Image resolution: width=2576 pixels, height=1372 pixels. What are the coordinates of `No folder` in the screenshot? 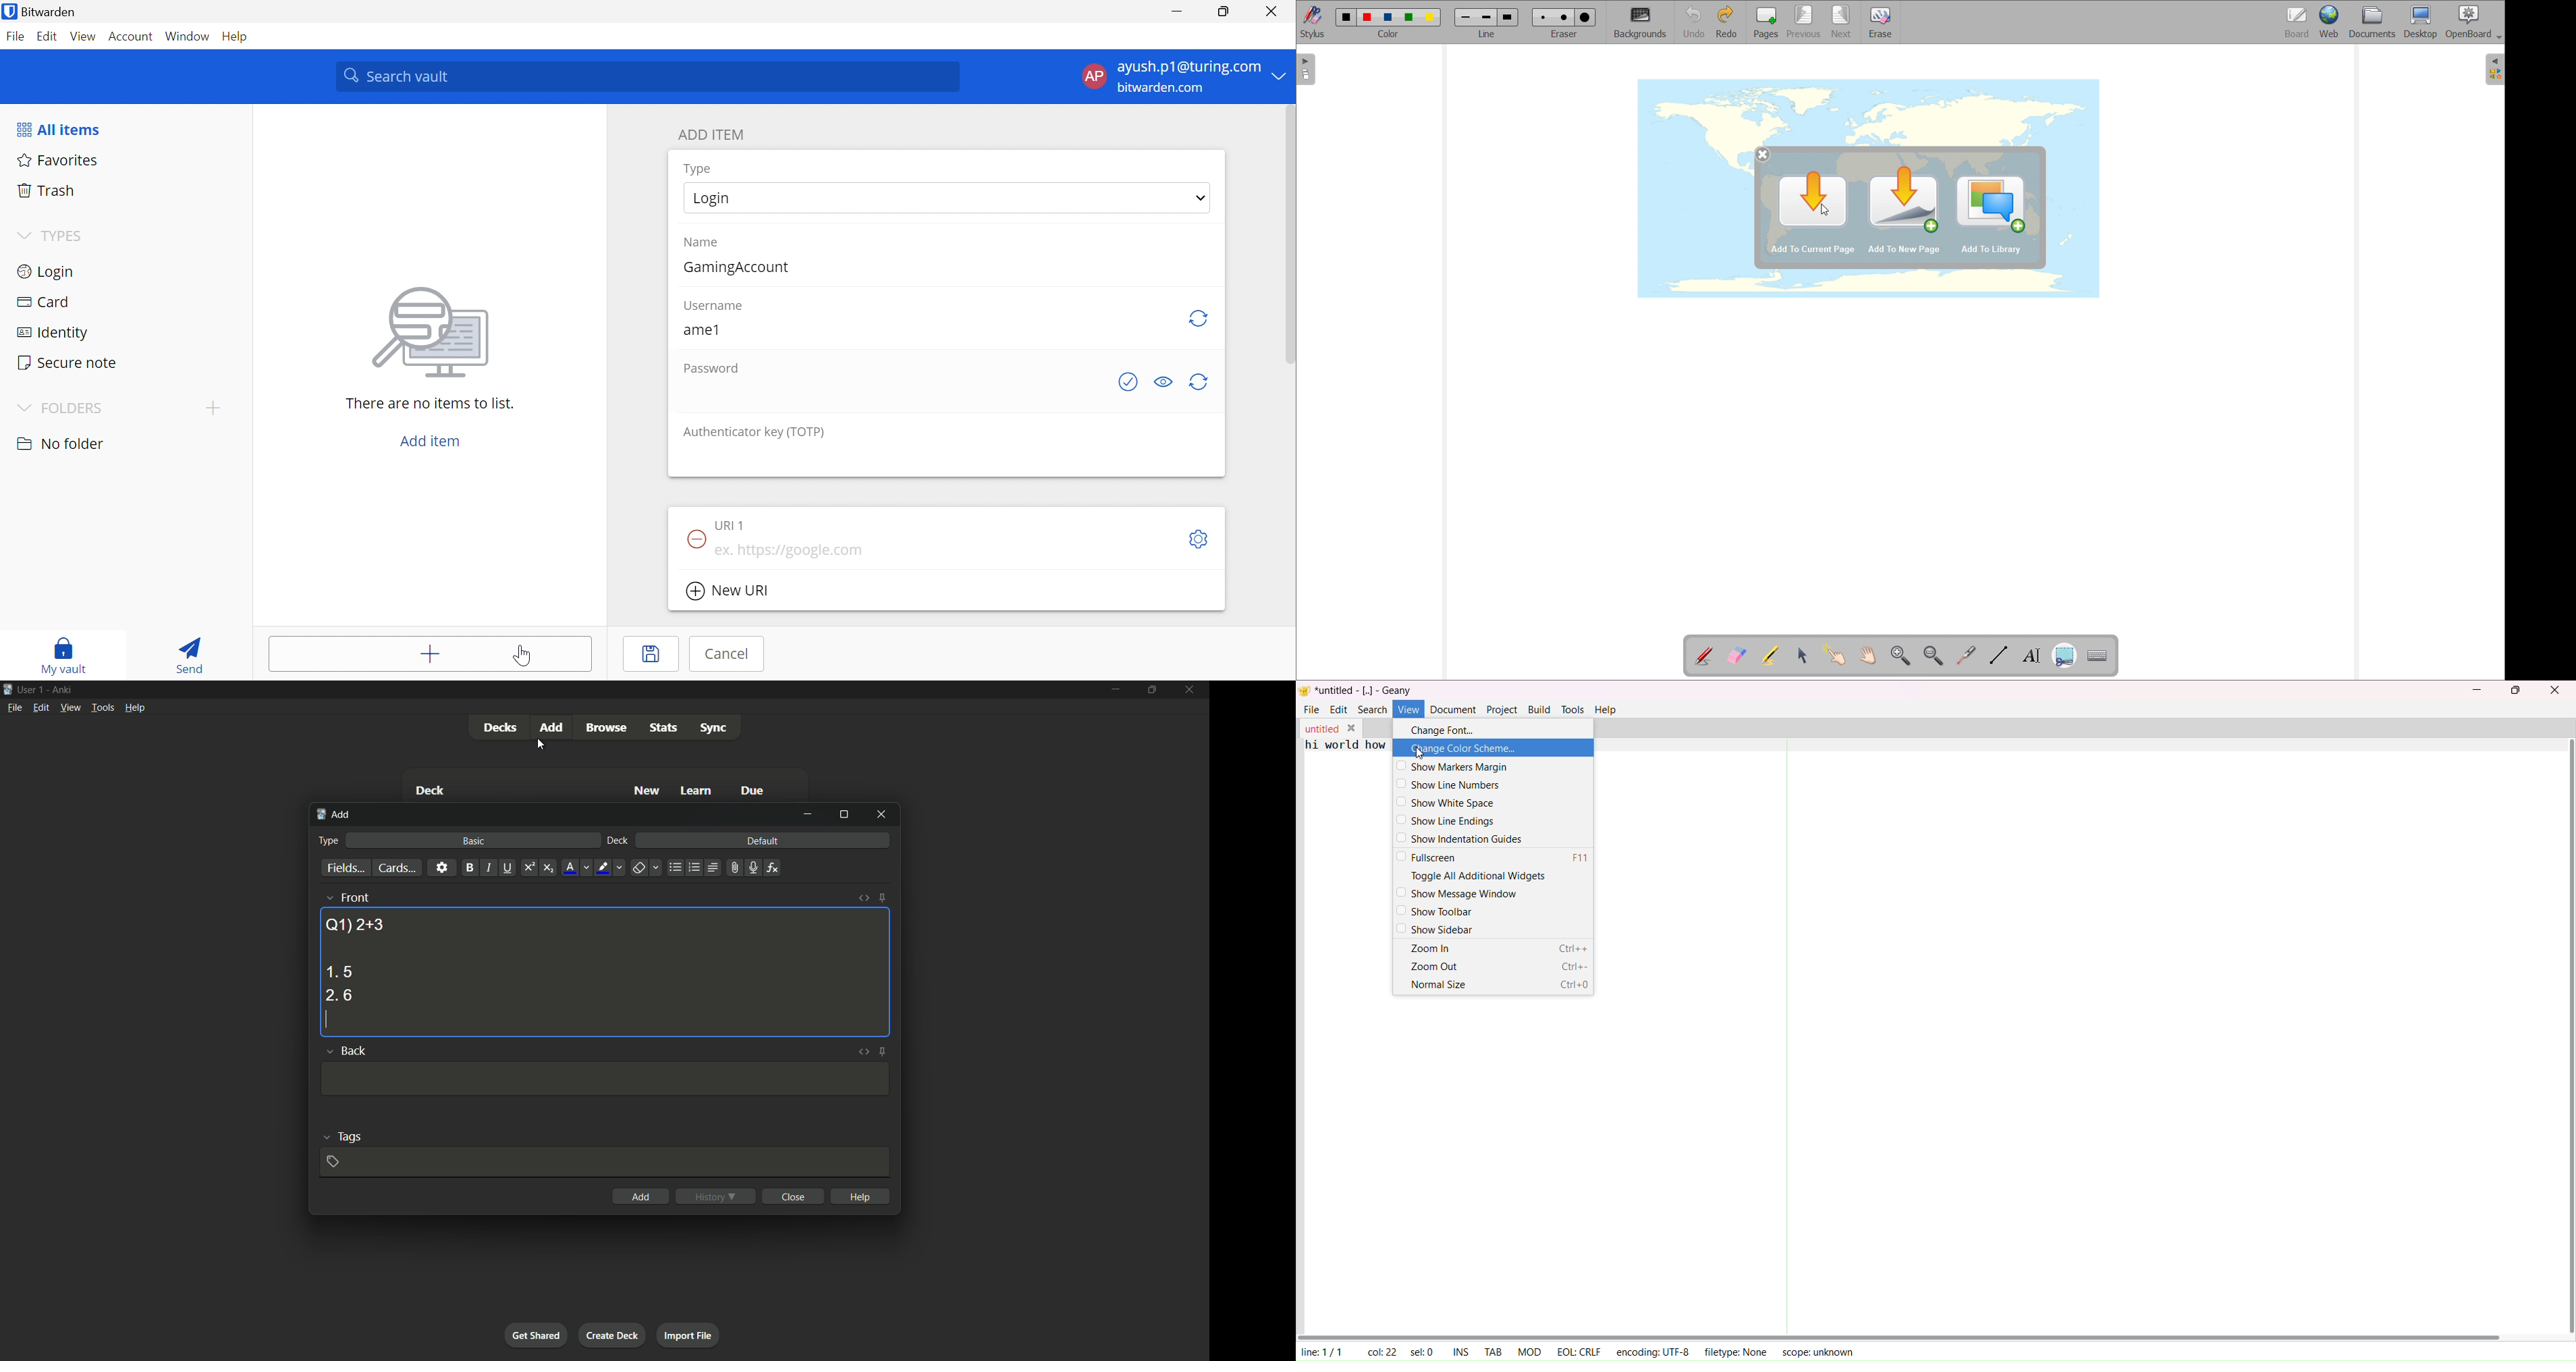 It's located at (63, 444).